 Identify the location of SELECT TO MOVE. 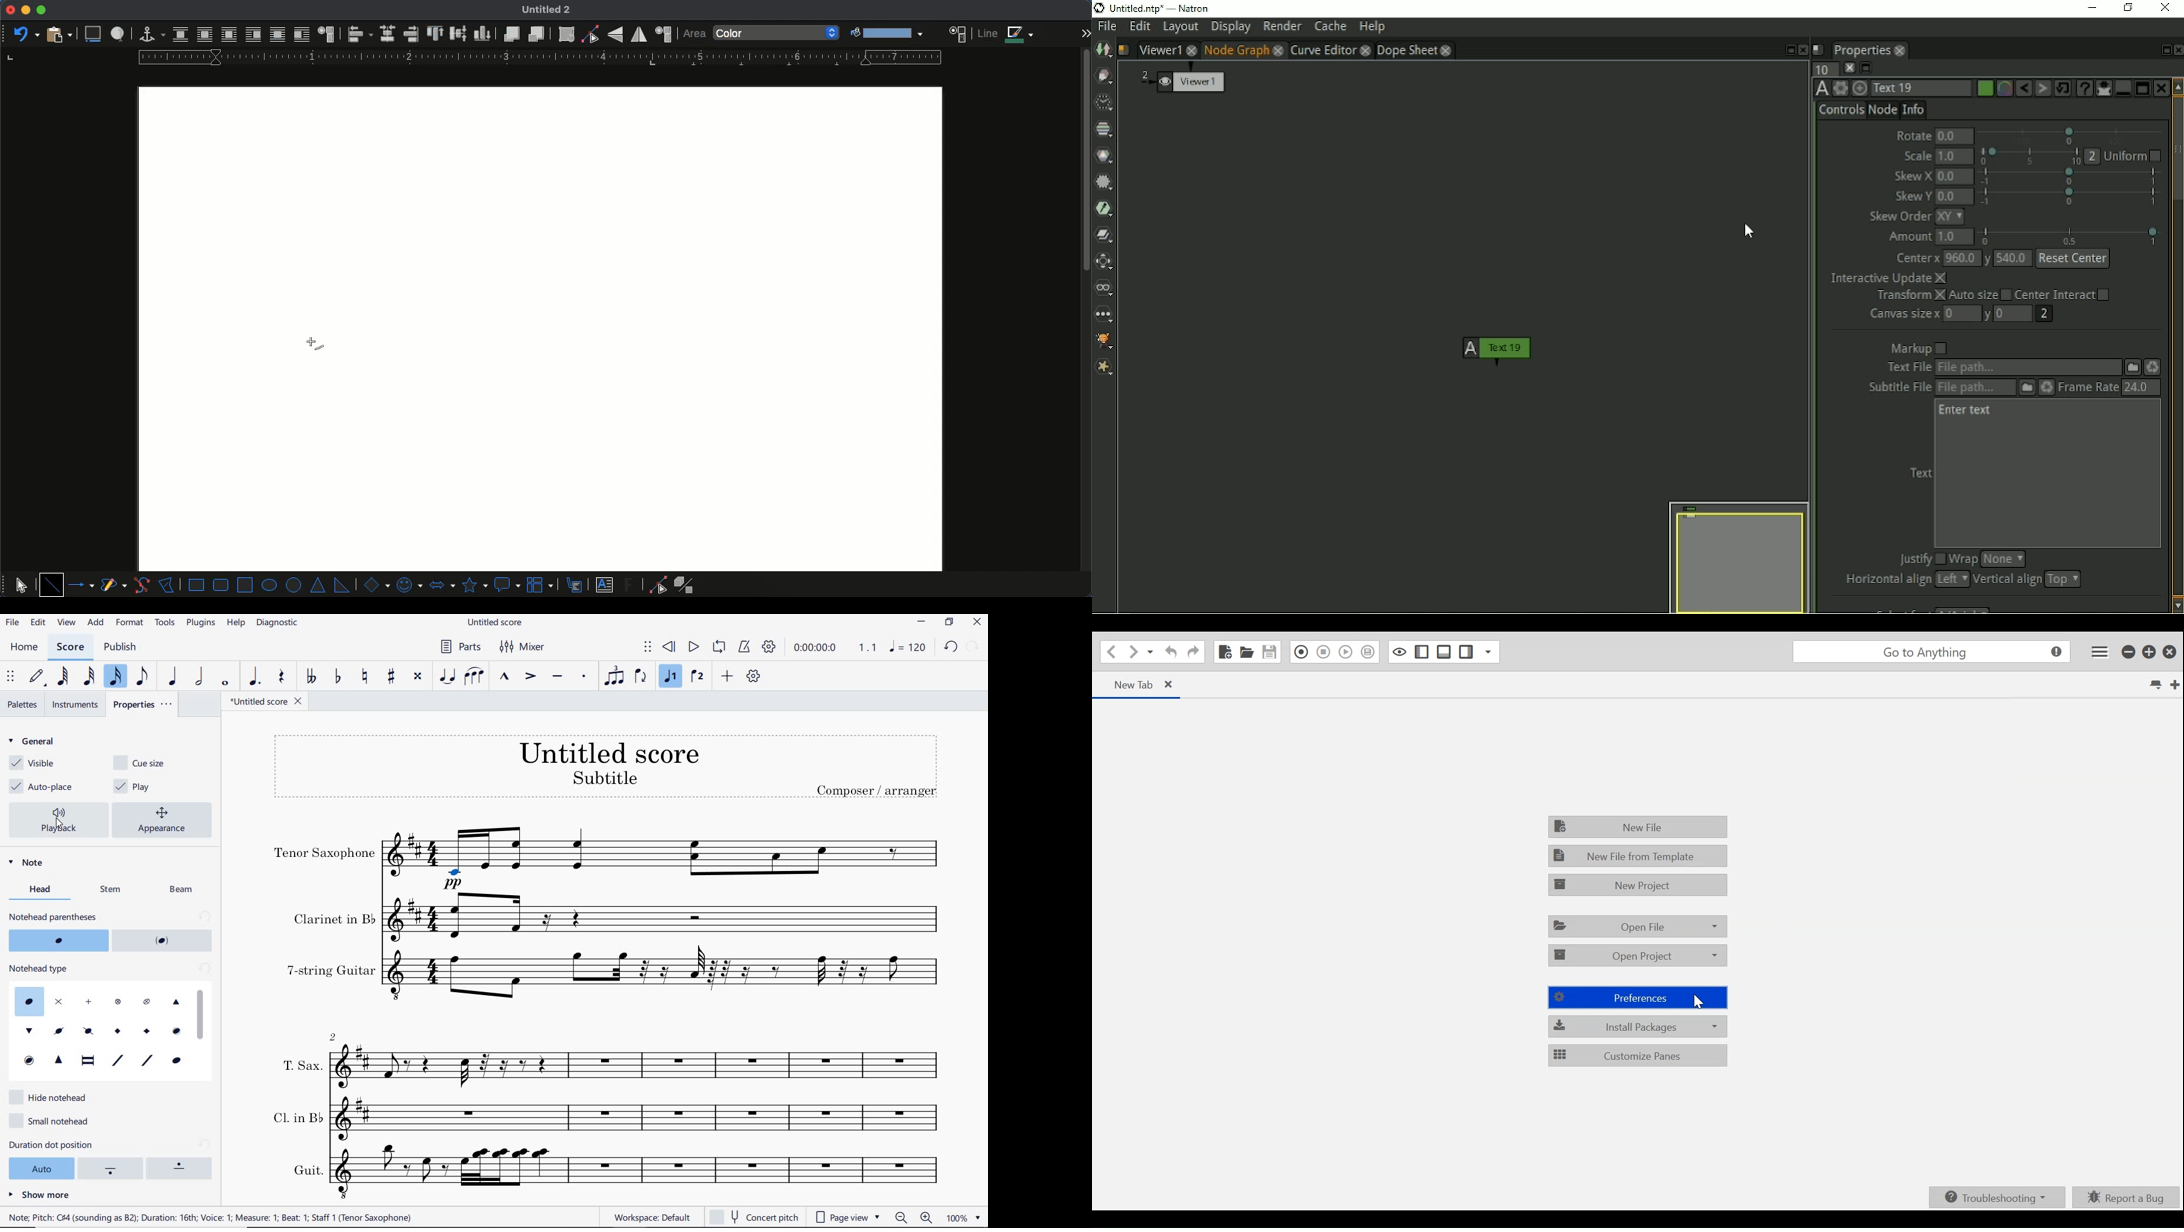
(650, 648).